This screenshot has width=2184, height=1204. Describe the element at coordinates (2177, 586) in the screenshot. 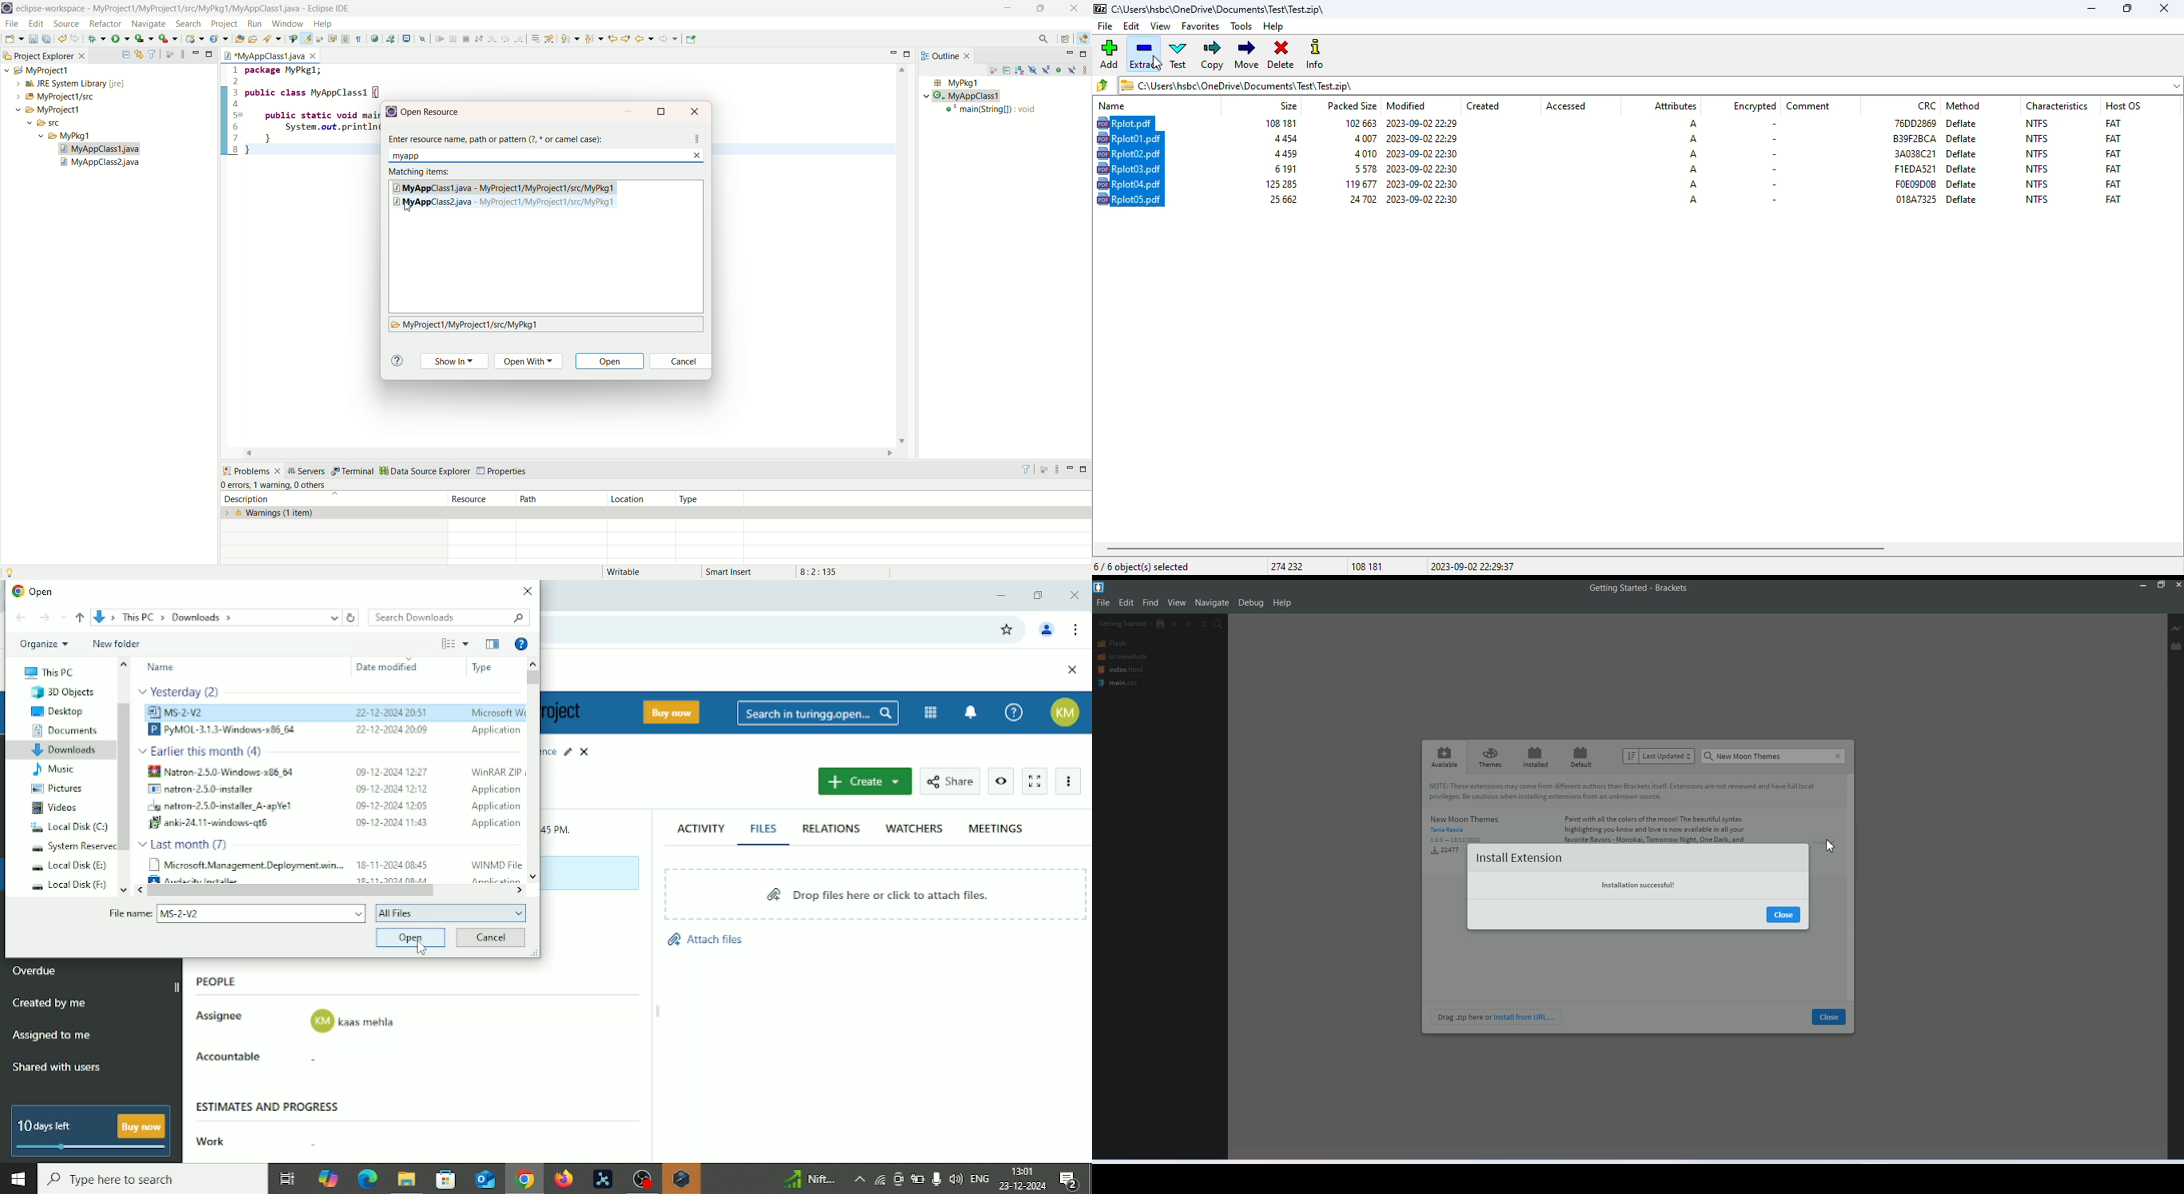

I see `Close` at that location.